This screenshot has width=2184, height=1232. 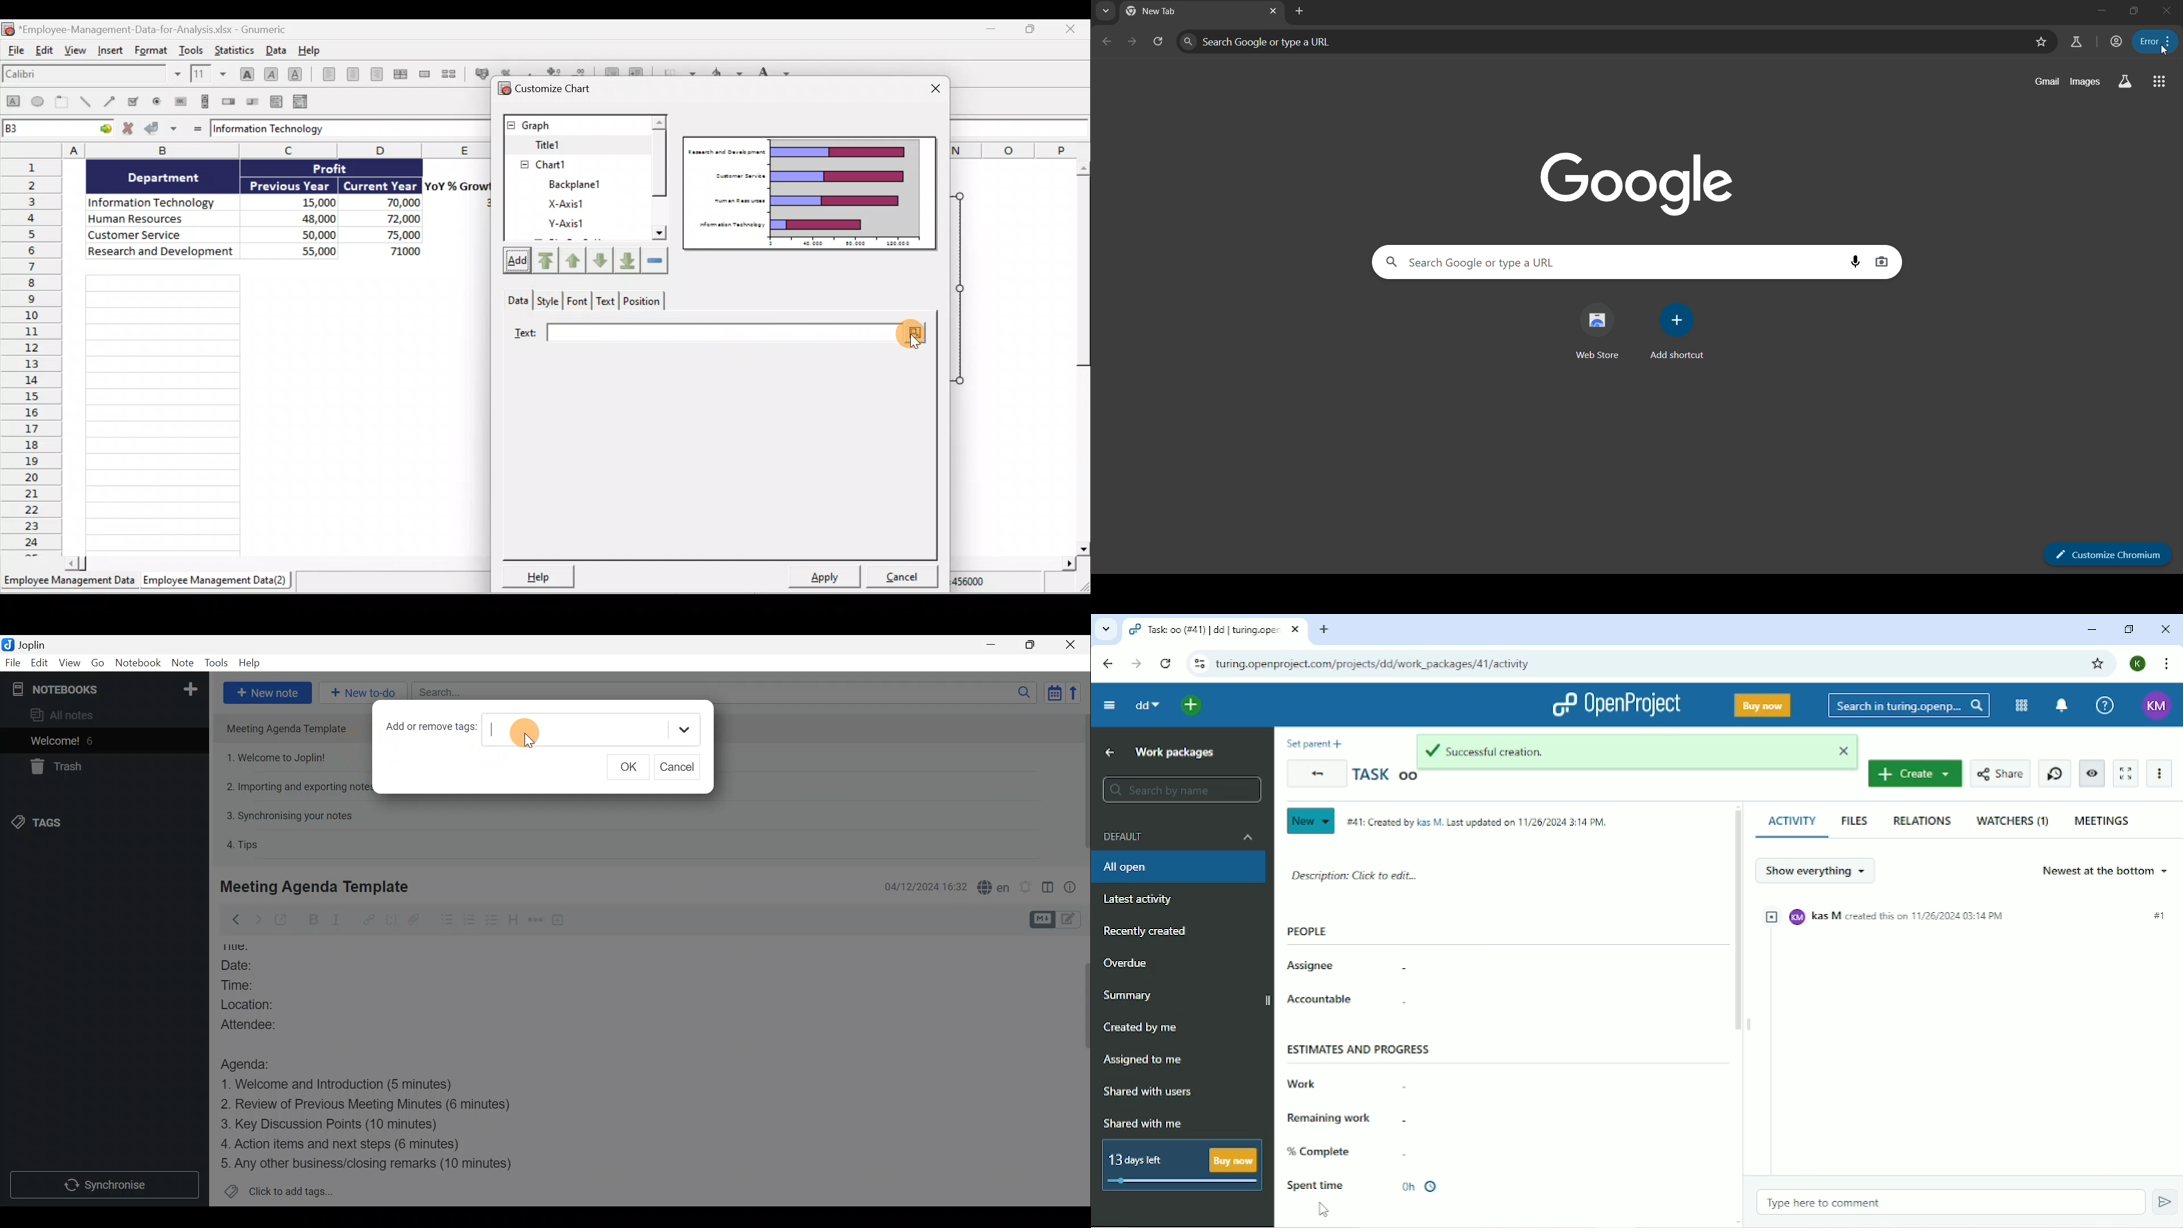 I want to click on 04/12/2024 16:32, so click(x=920, y=886).